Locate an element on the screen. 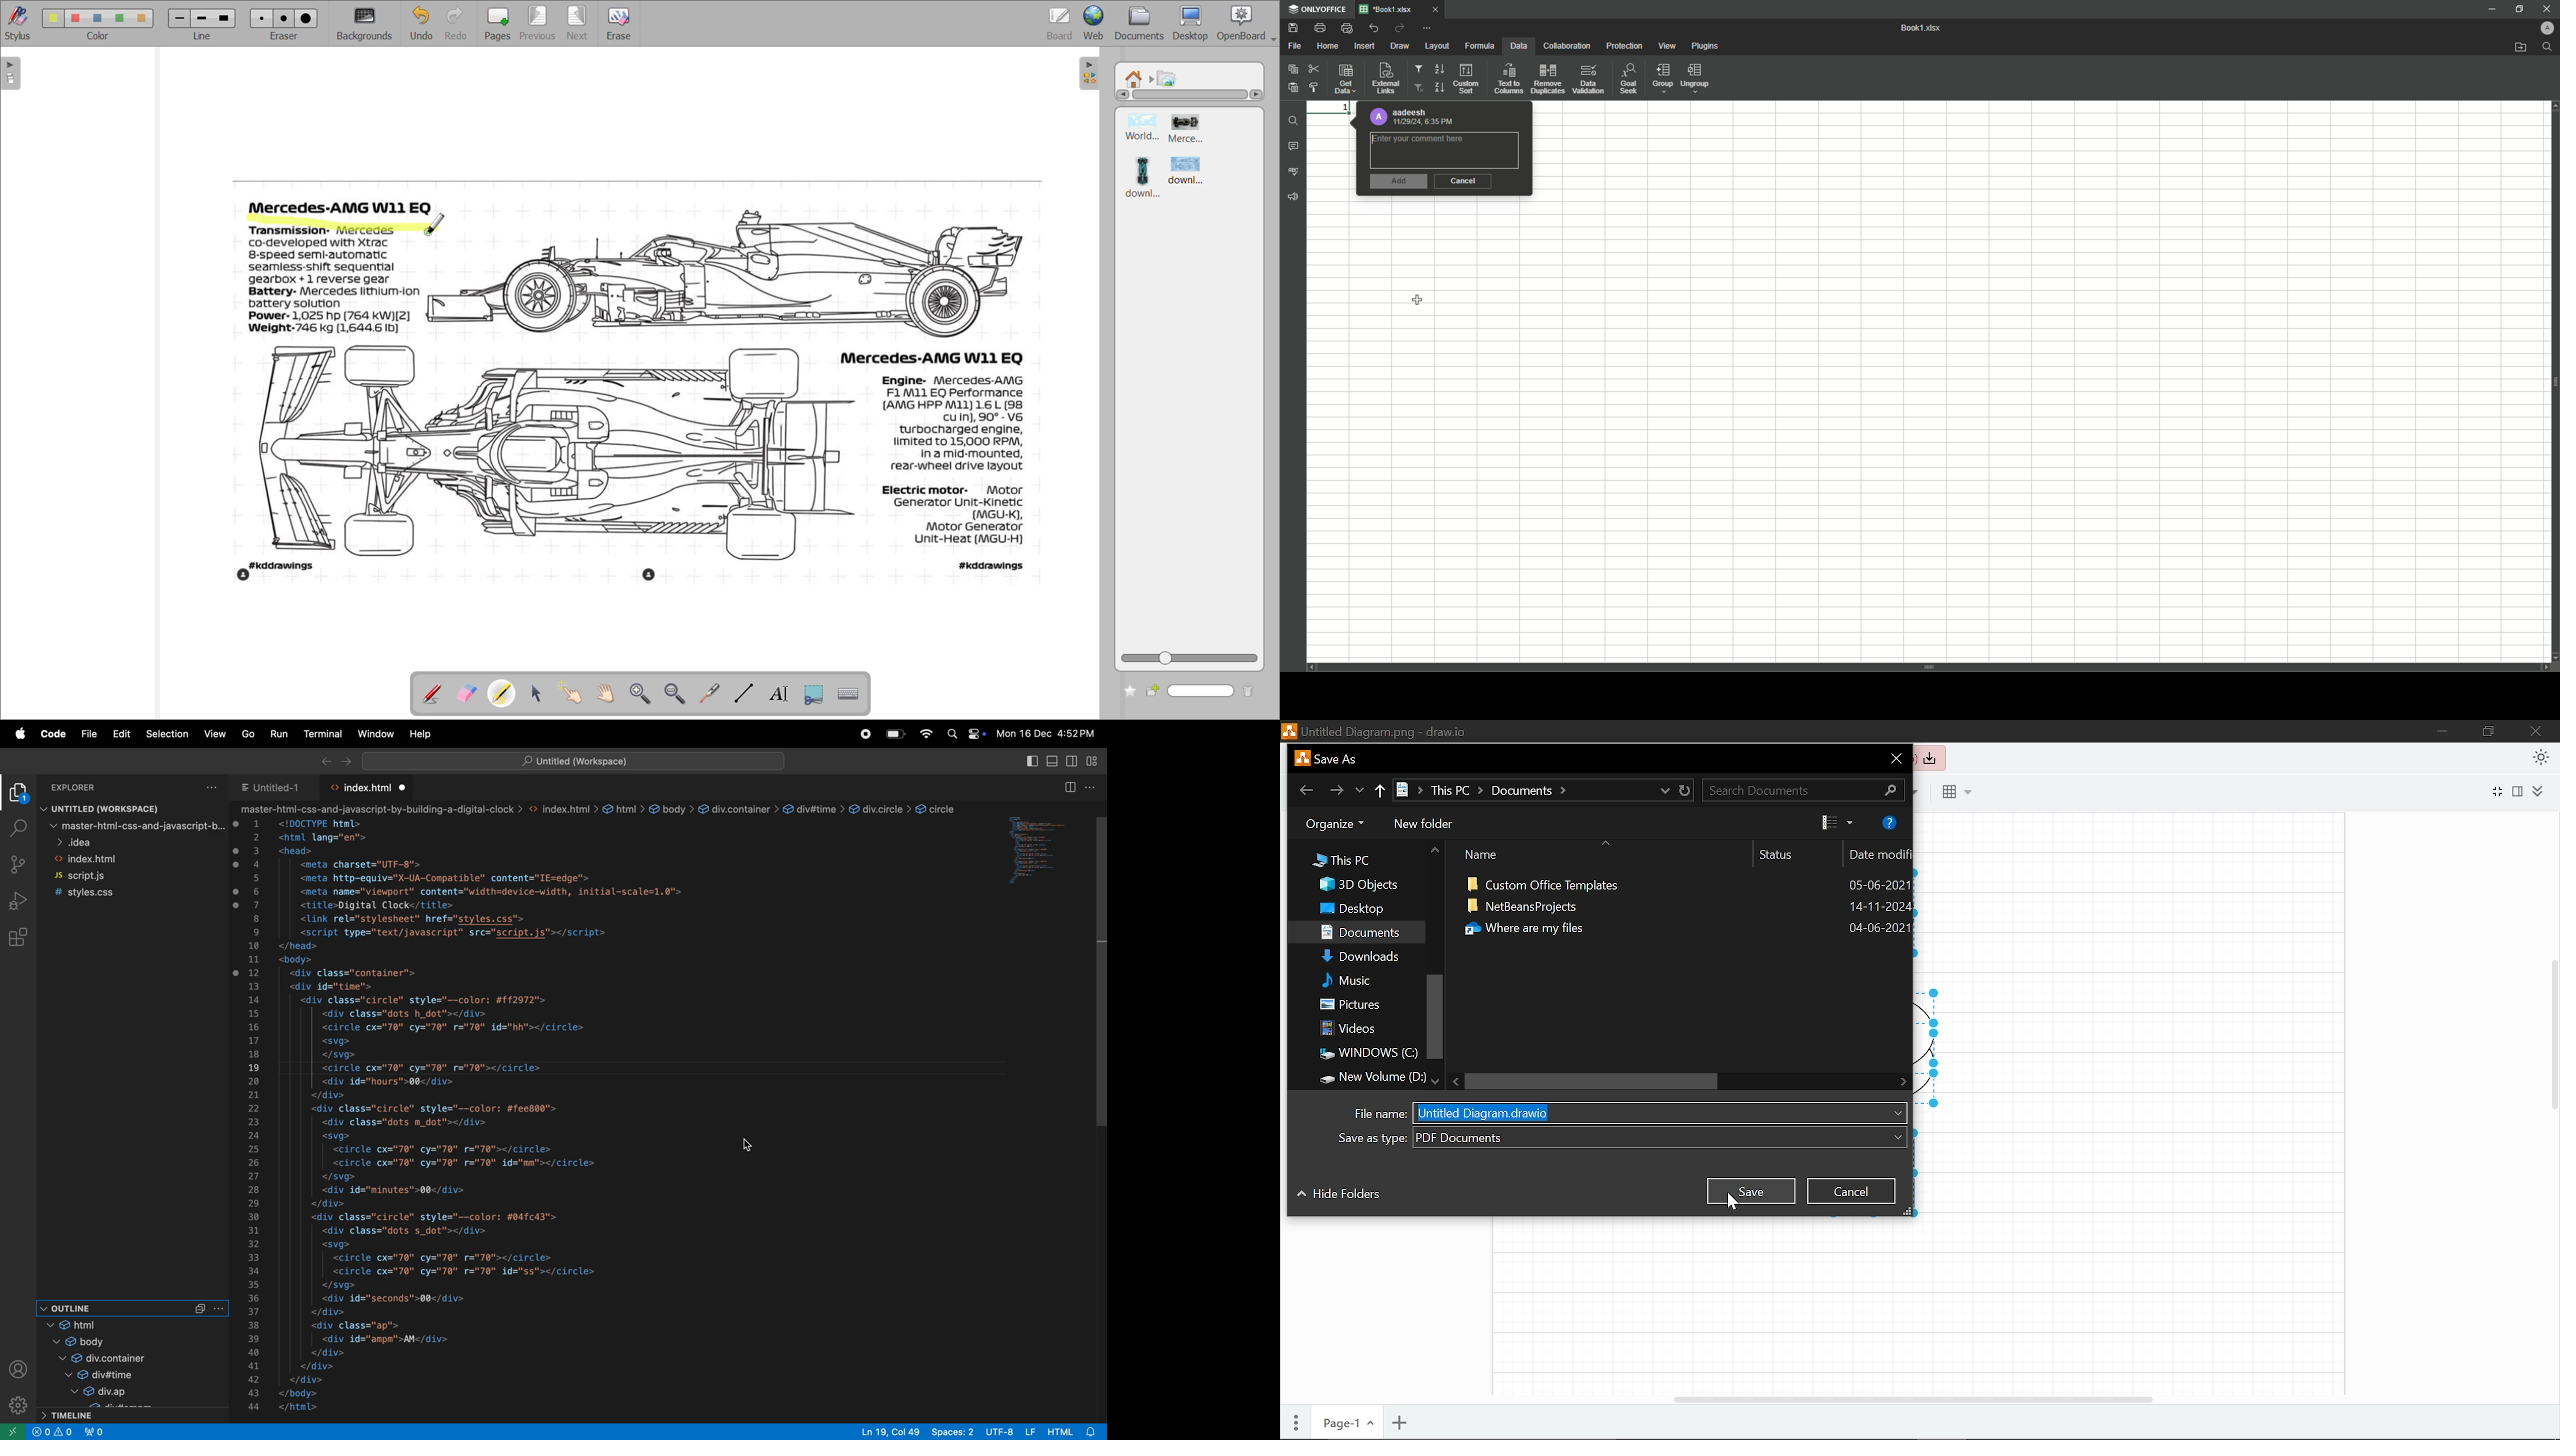   is located at coordinates (1699, 79).